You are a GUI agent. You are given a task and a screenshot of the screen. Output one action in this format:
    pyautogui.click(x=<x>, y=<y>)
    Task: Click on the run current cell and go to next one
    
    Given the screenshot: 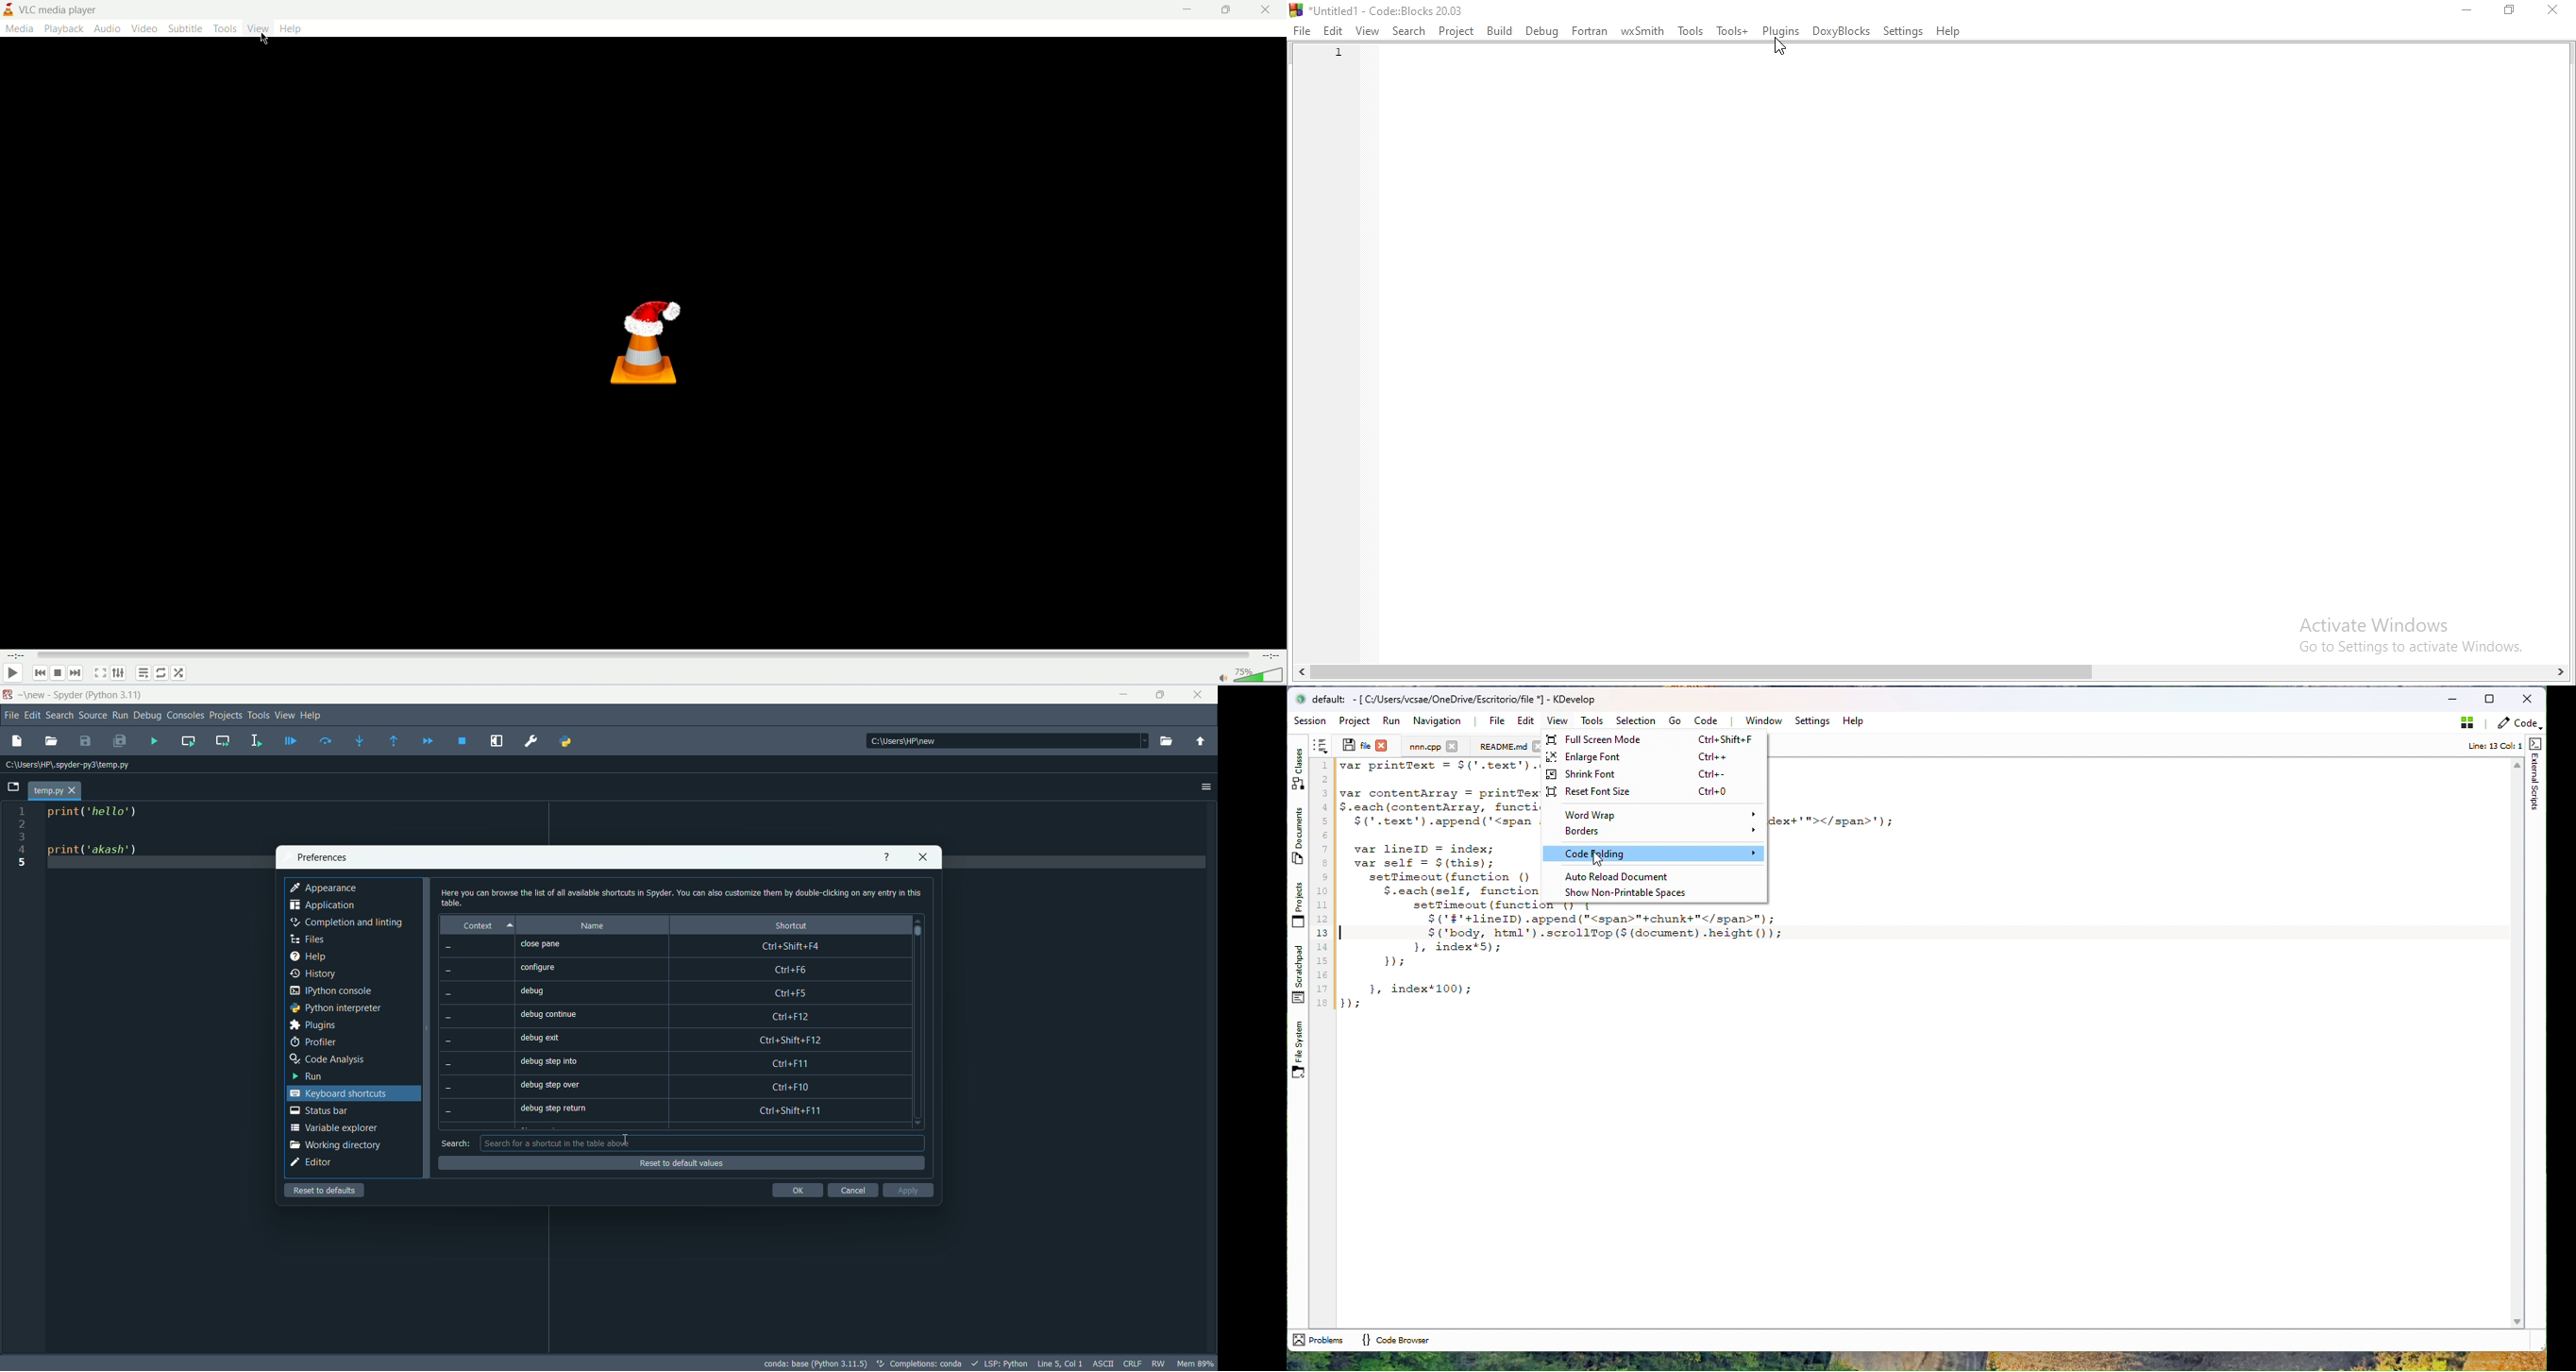 What is the action you would take?
    pyautogui.click(x=223, y=739)
    